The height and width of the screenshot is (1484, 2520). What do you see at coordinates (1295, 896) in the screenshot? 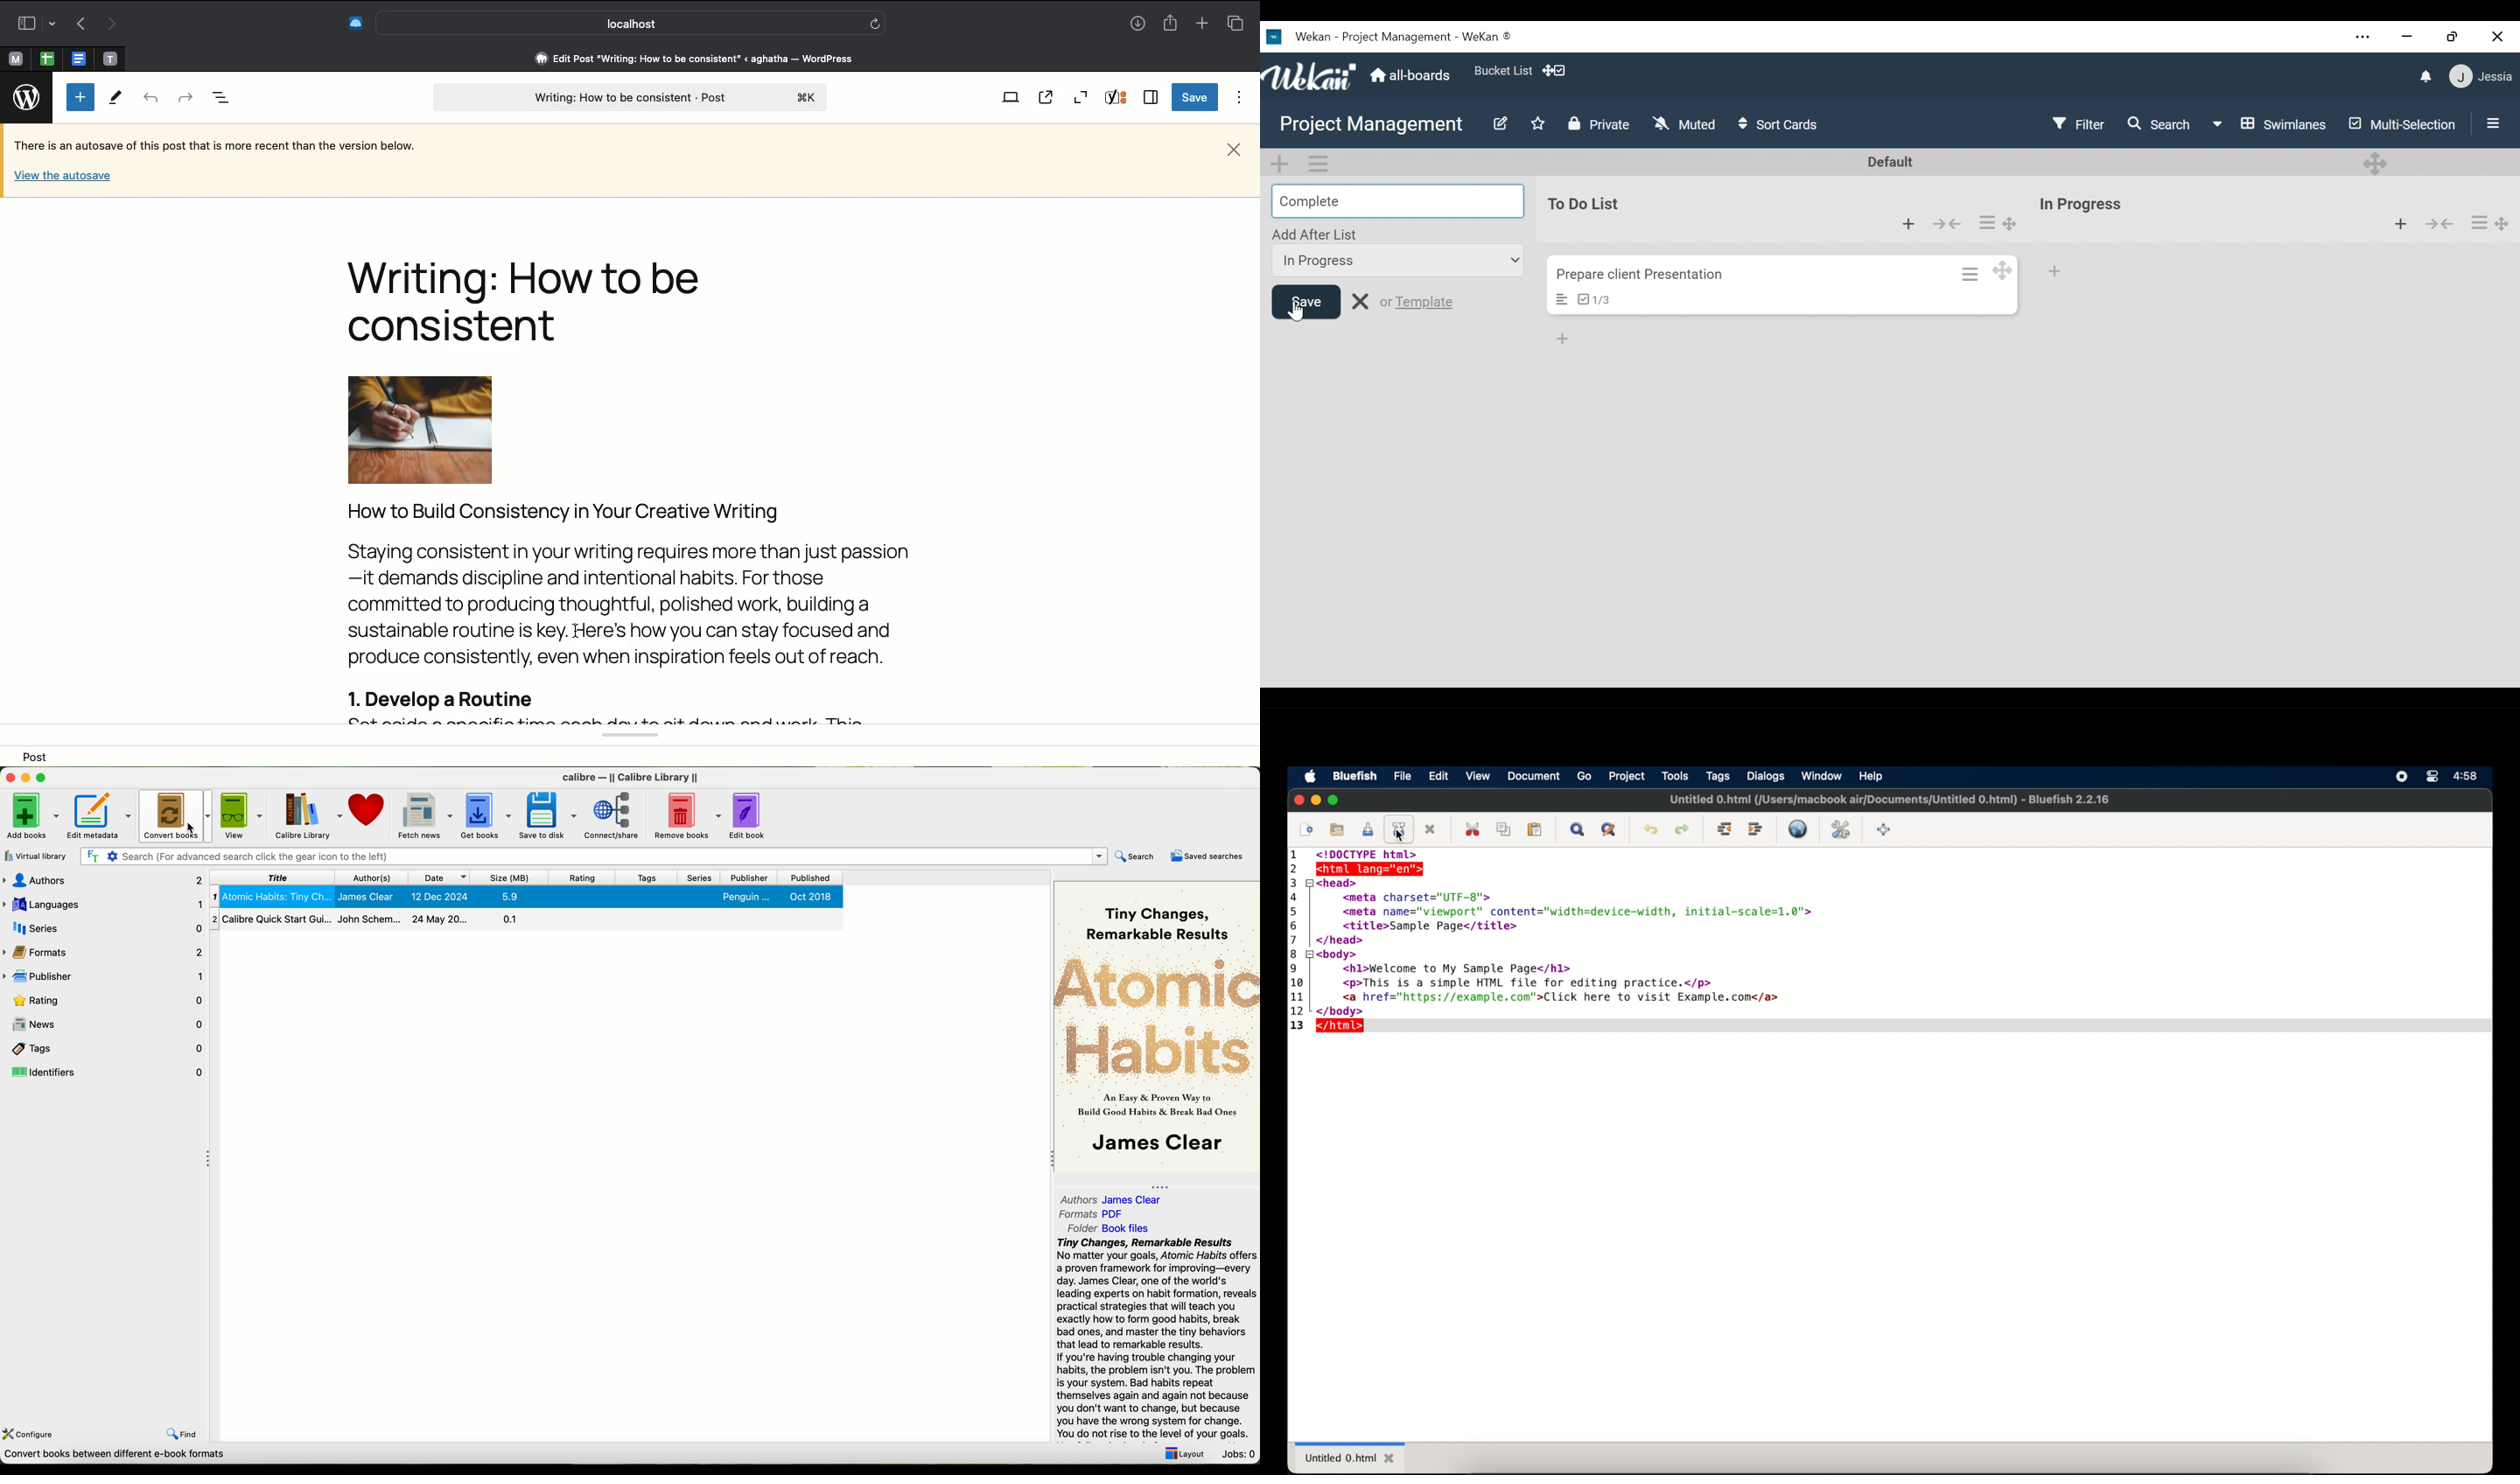
I see `4` at bounding box center [1295, 896].